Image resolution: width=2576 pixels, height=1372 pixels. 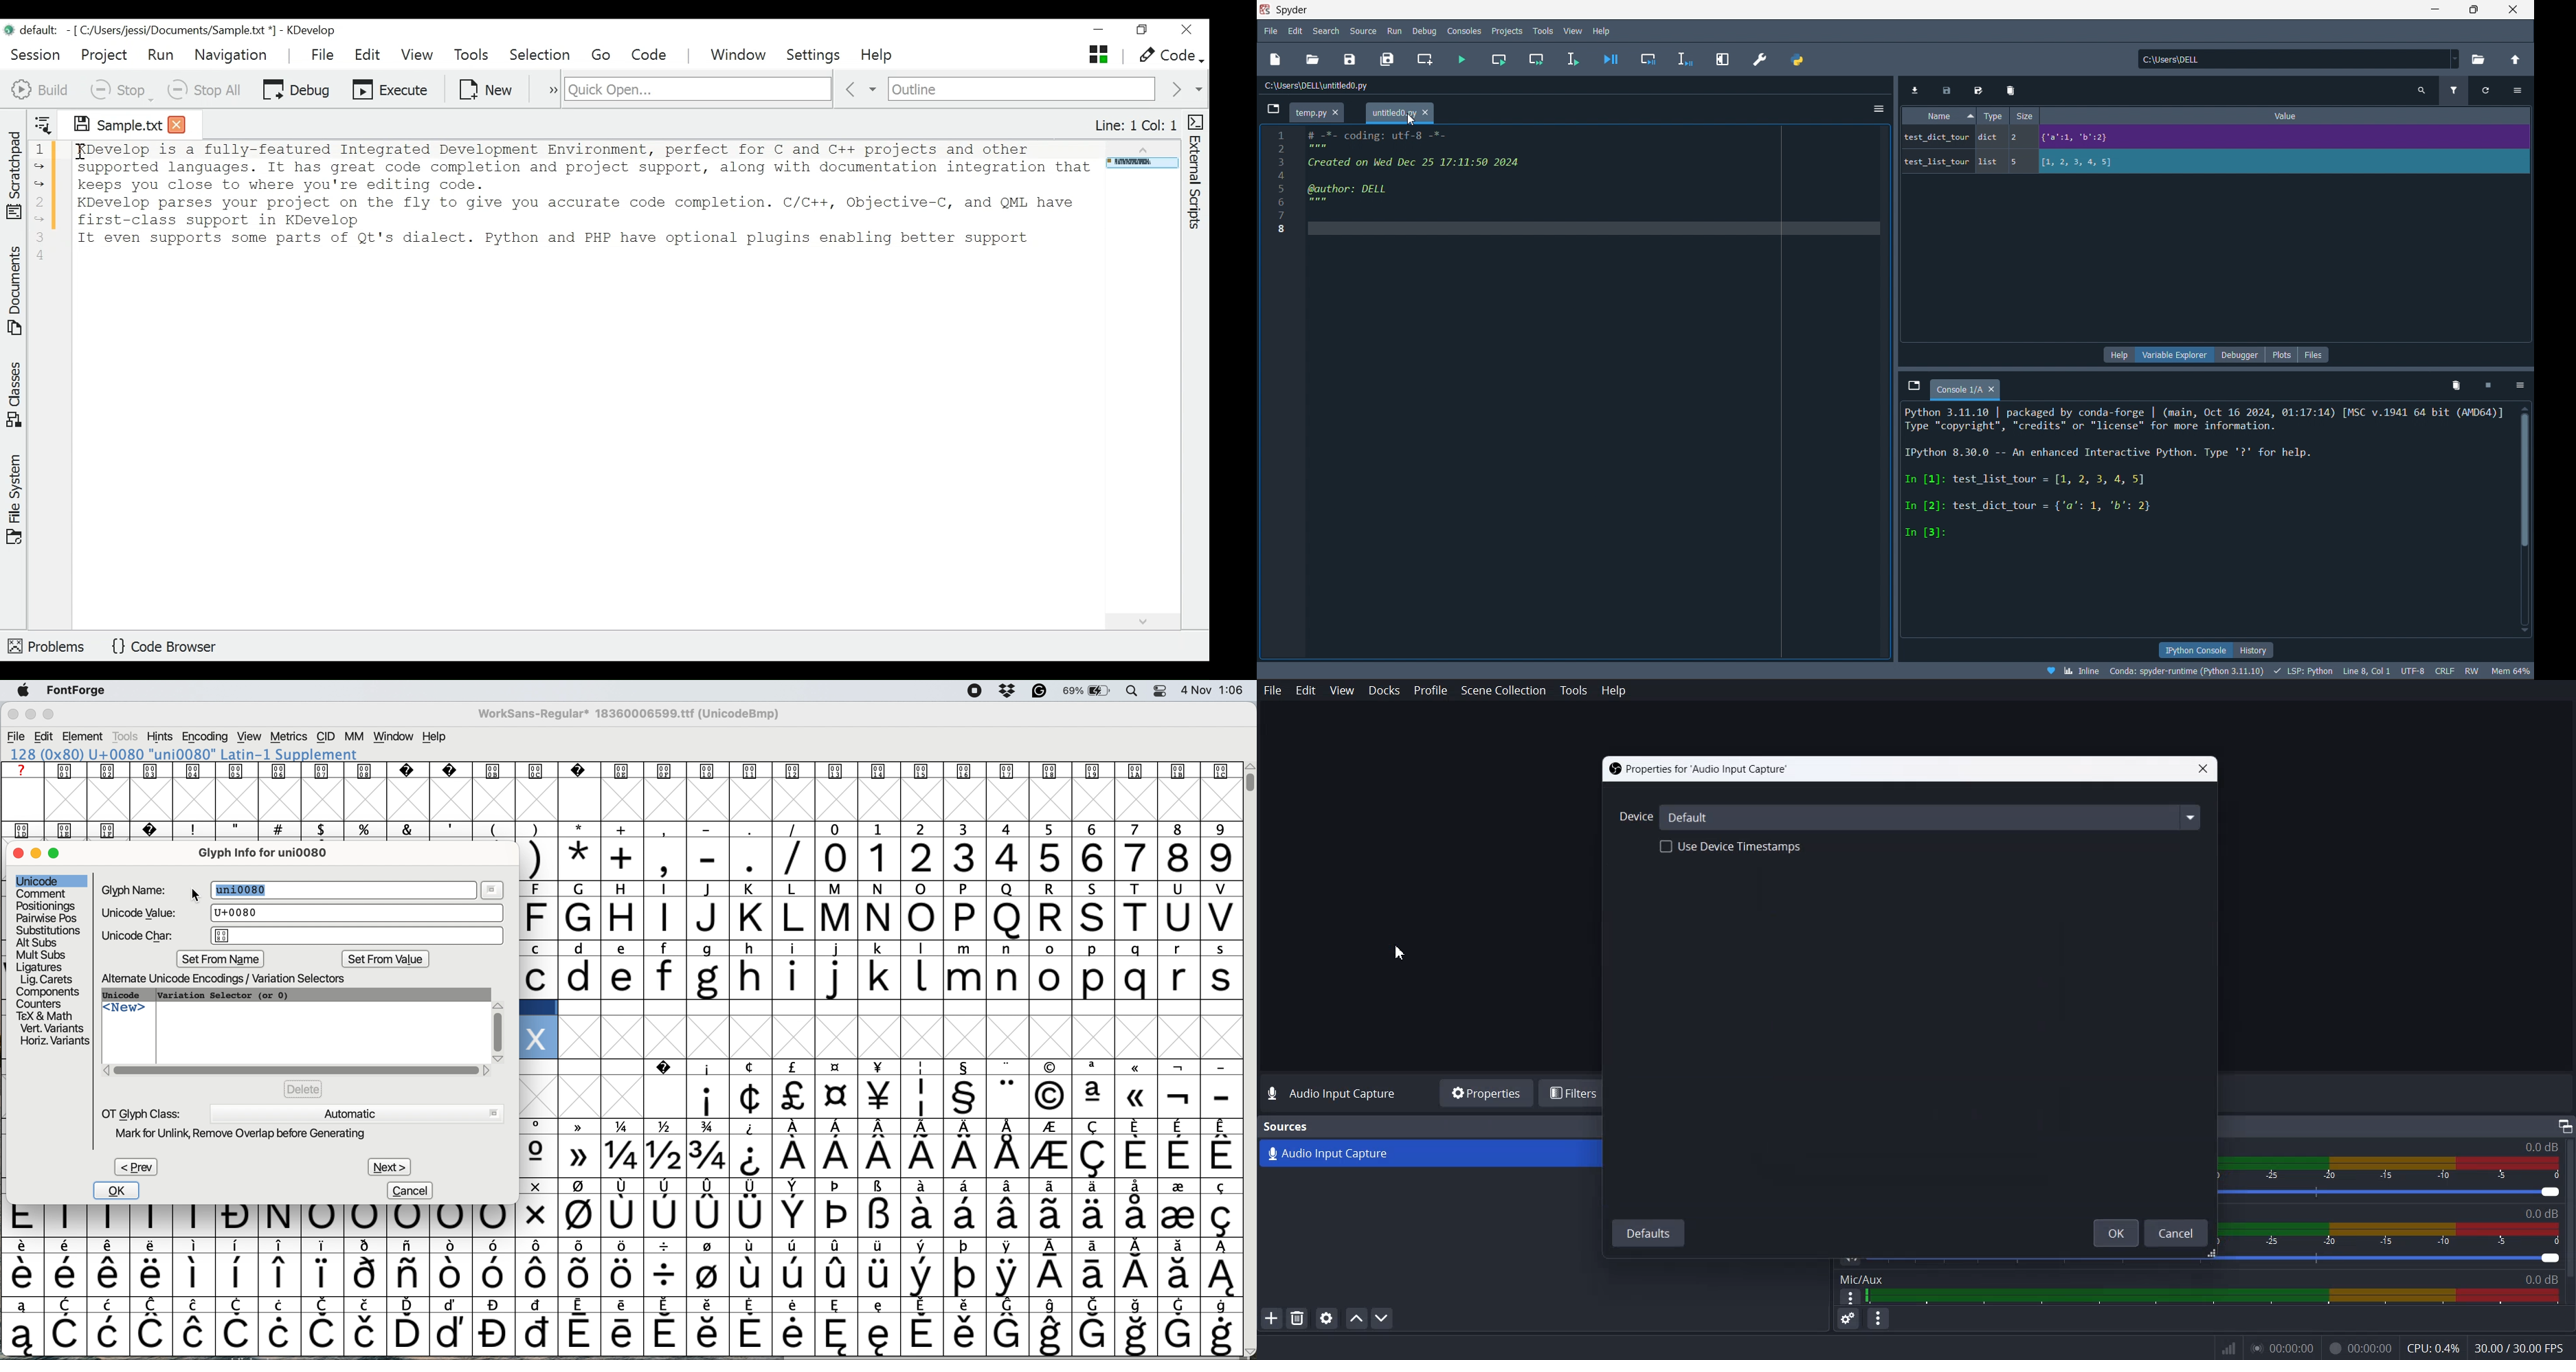 What do you see at coordinates (2360, 1349) in the screenshot?
I see `Recording` at bounding box center [2360, 1349].